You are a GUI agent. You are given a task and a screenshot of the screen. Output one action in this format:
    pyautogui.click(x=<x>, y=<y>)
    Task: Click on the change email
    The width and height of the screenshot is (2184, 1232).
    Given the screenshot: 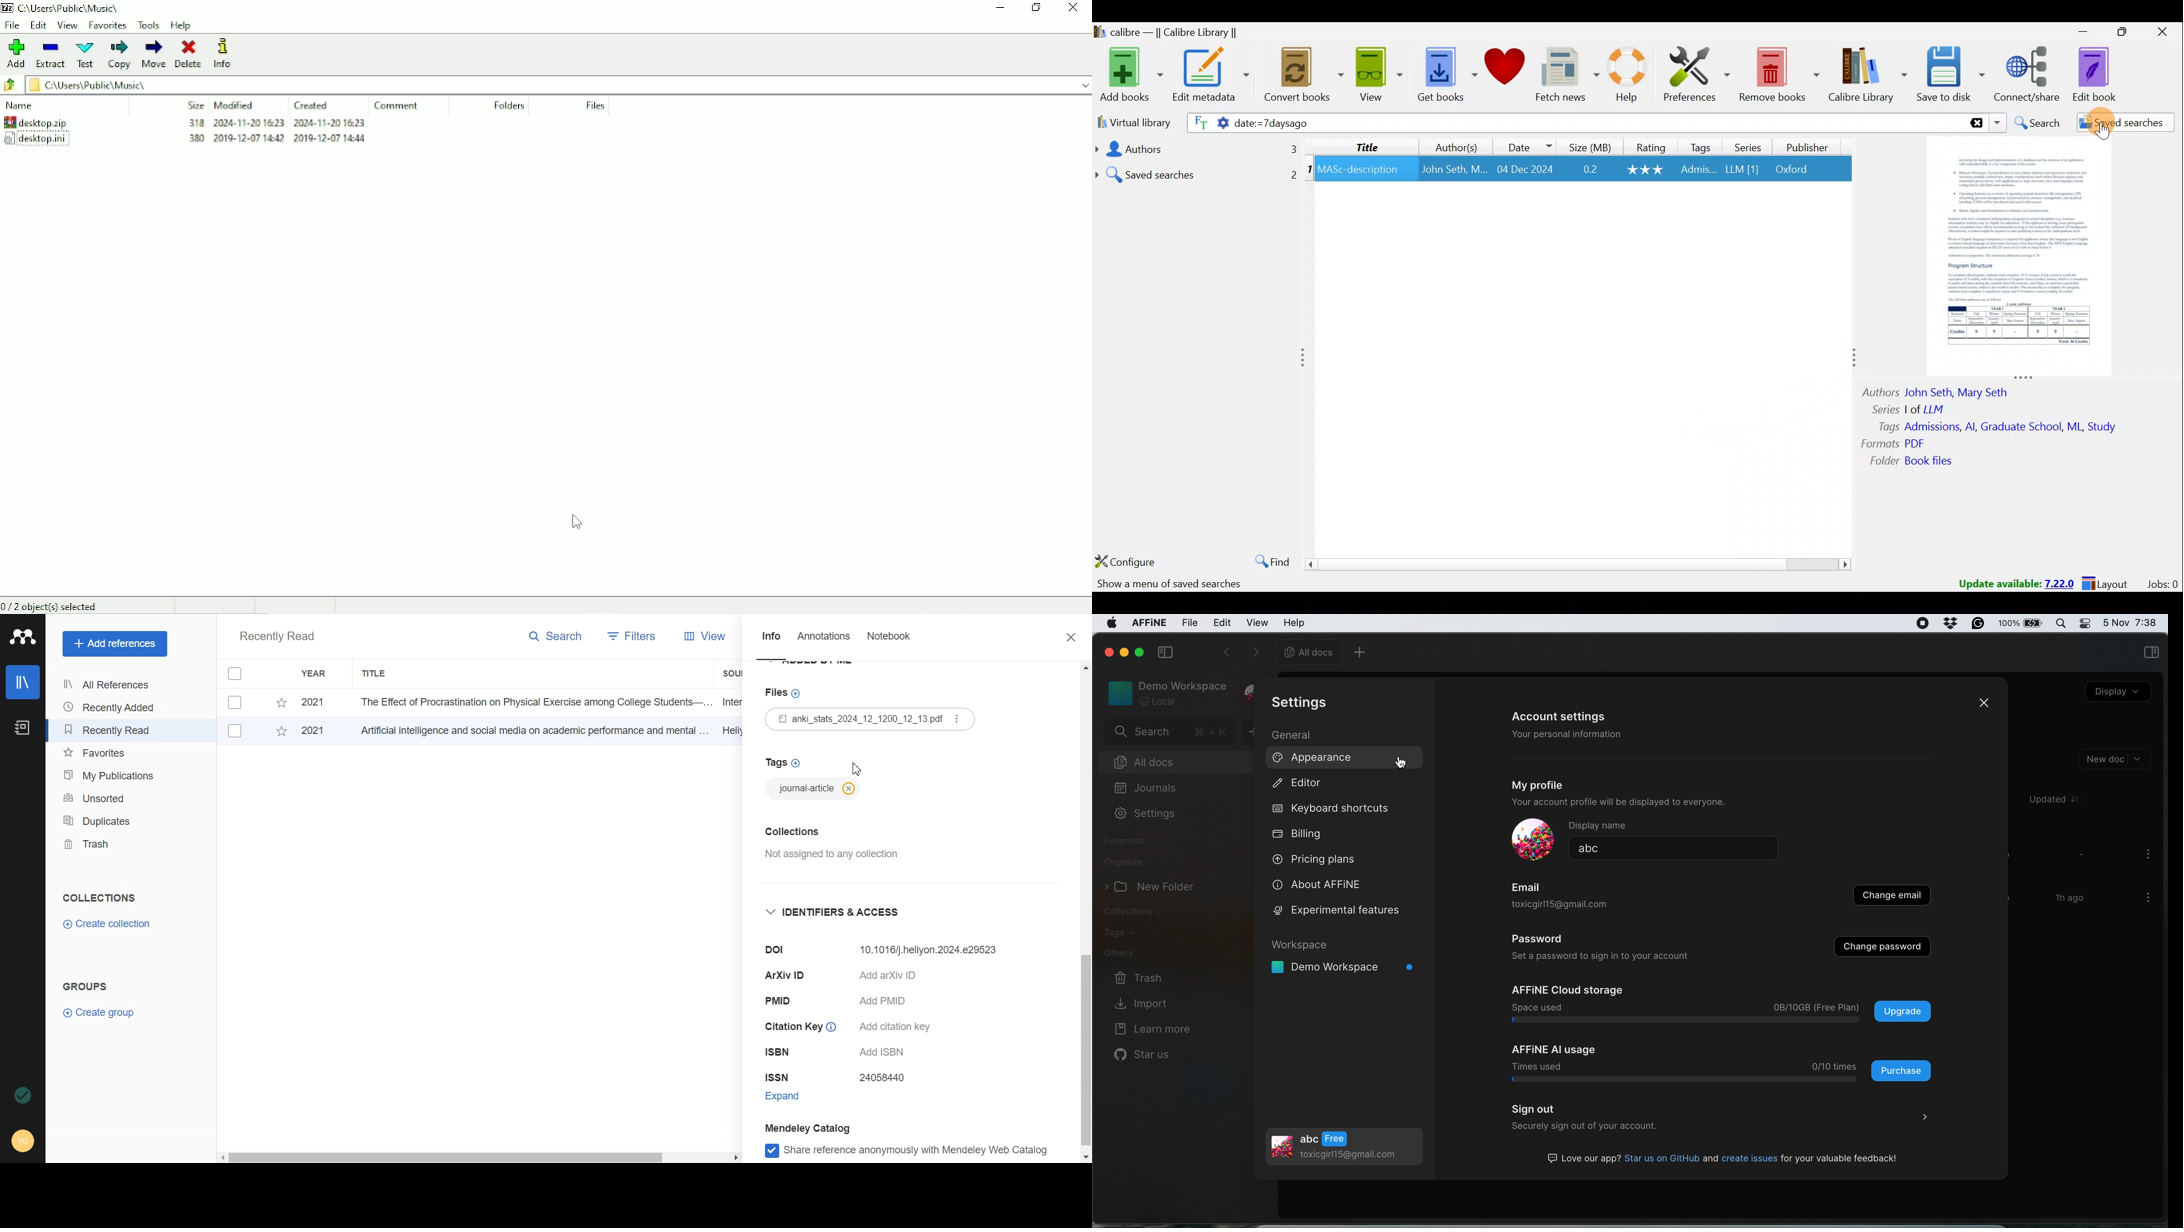 What is the action you would take?
    pyautogui.click(x=1890, y=895)
    